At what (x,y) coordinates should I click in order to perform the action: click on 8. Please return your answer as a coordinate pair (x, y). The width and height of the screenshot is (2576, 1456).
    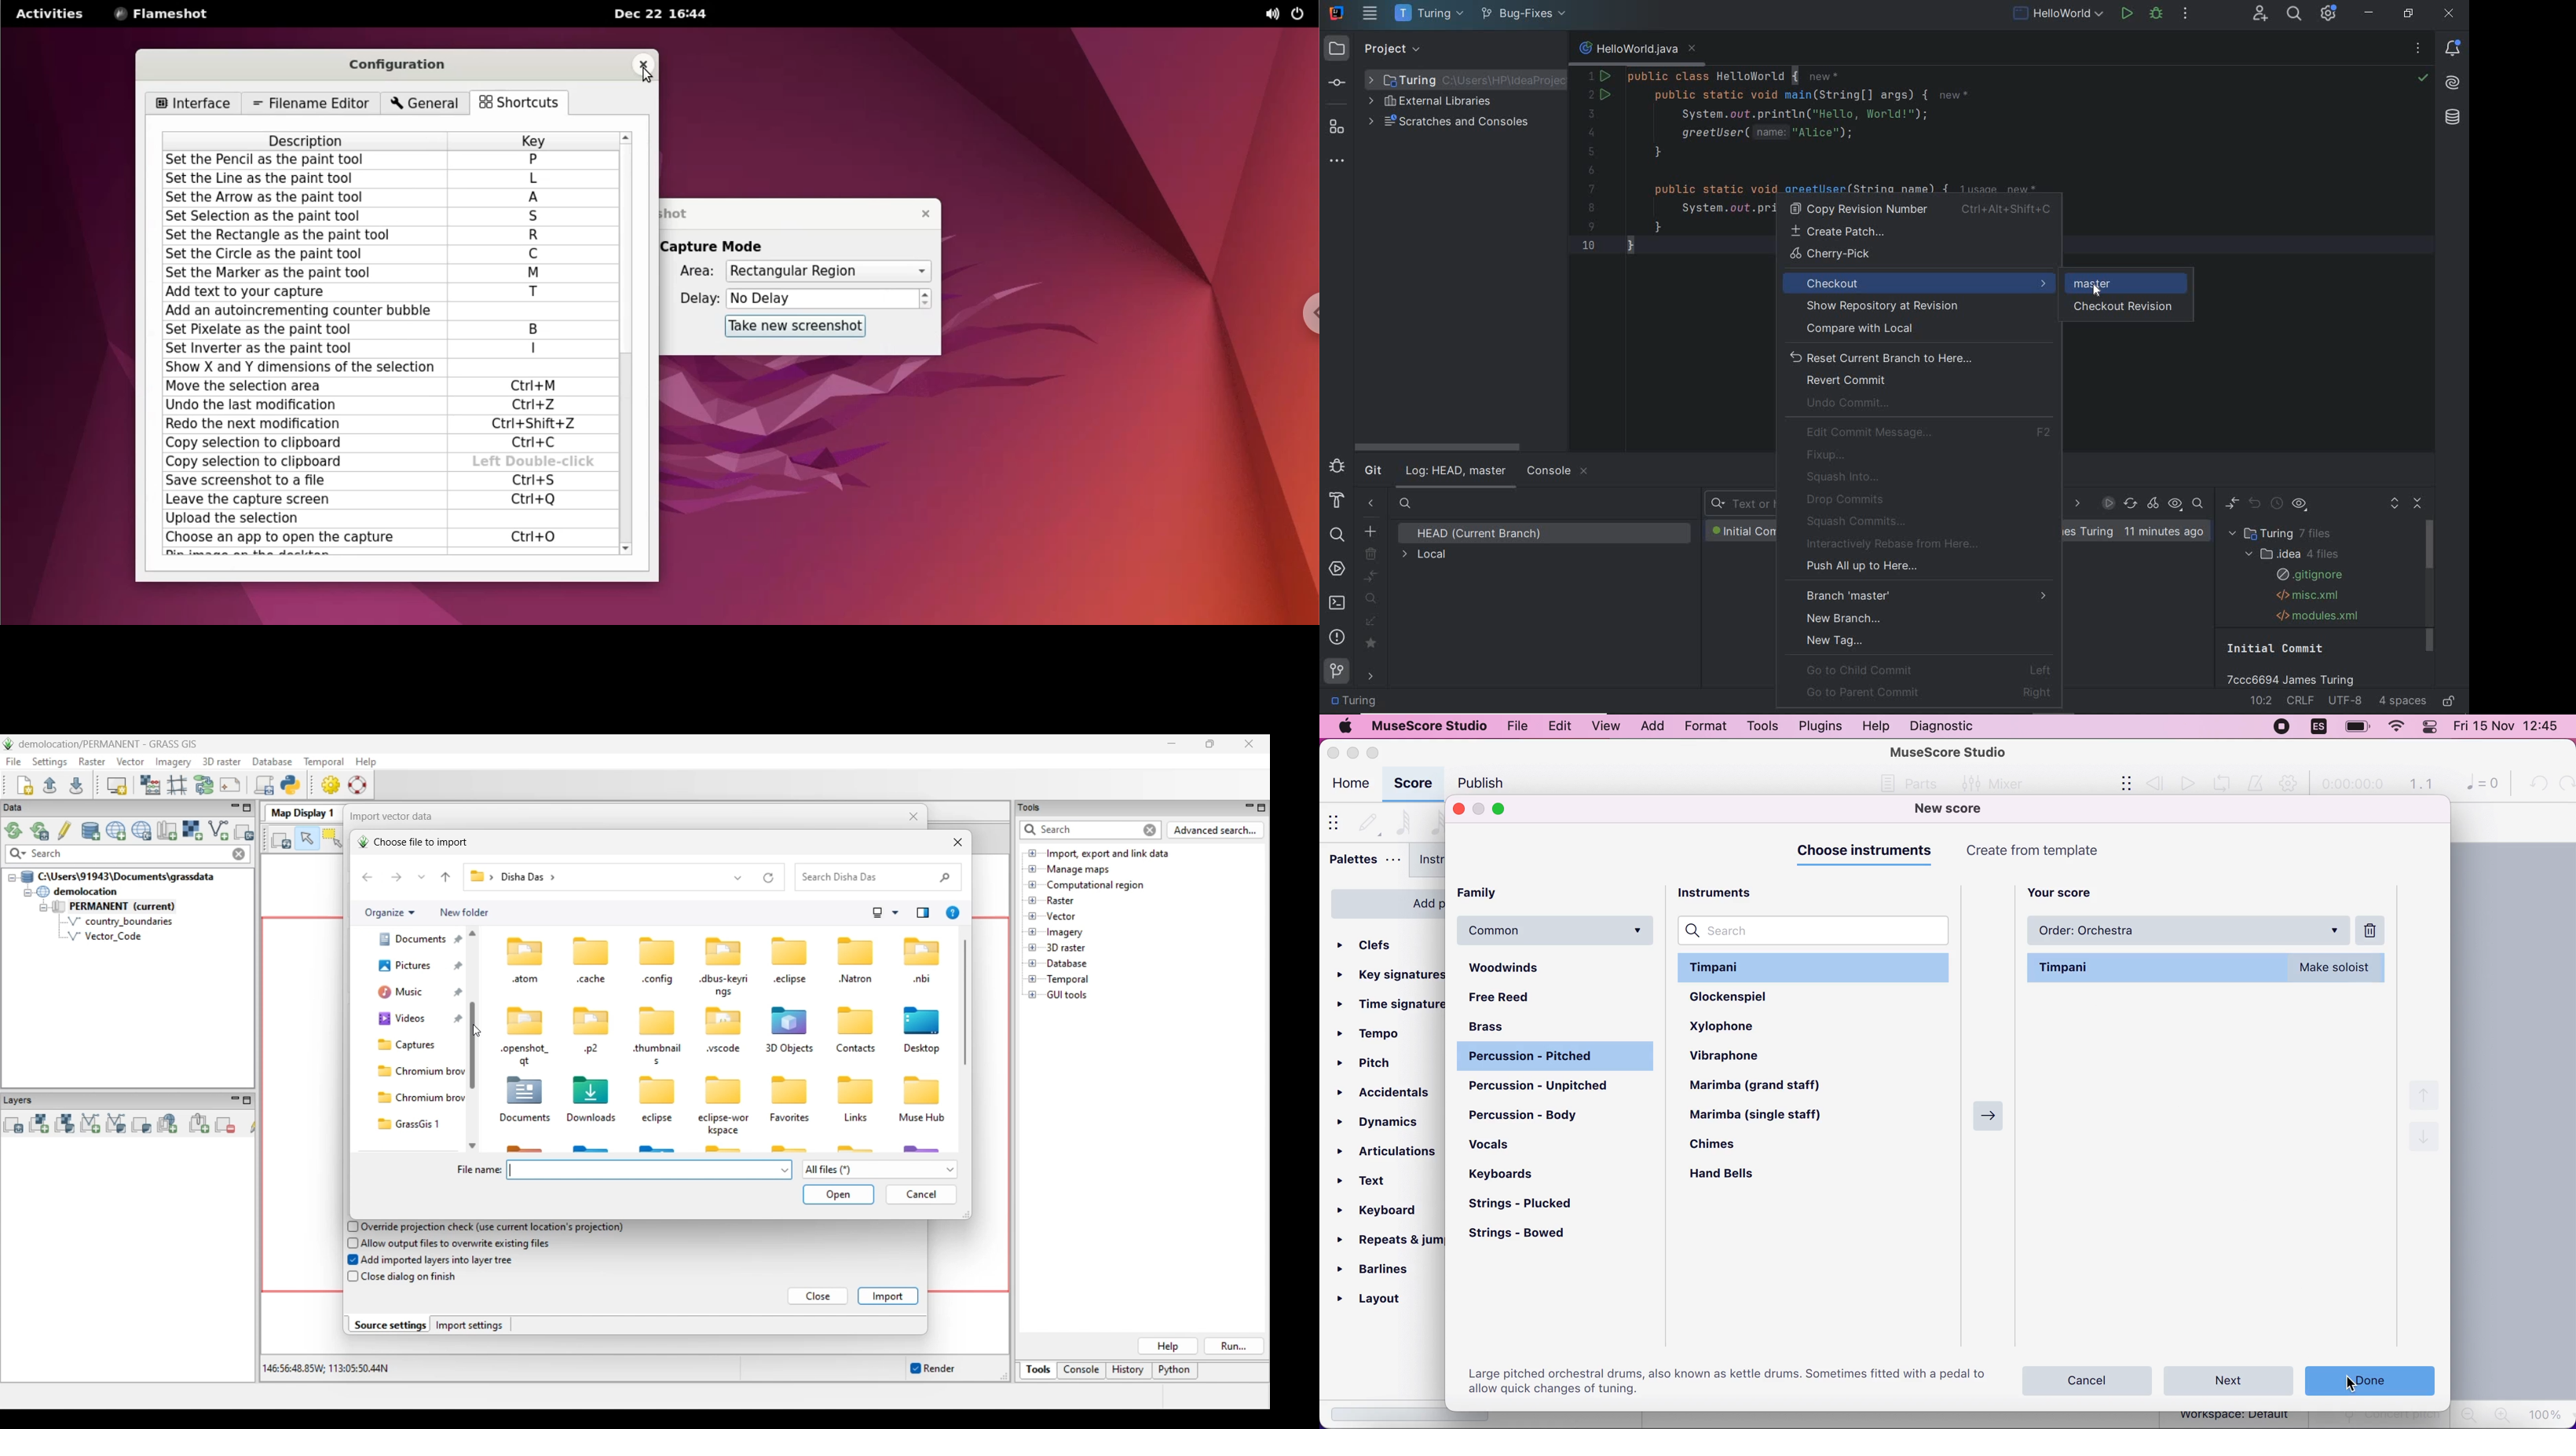
    Looking at the image, I should click on (1591, 208).